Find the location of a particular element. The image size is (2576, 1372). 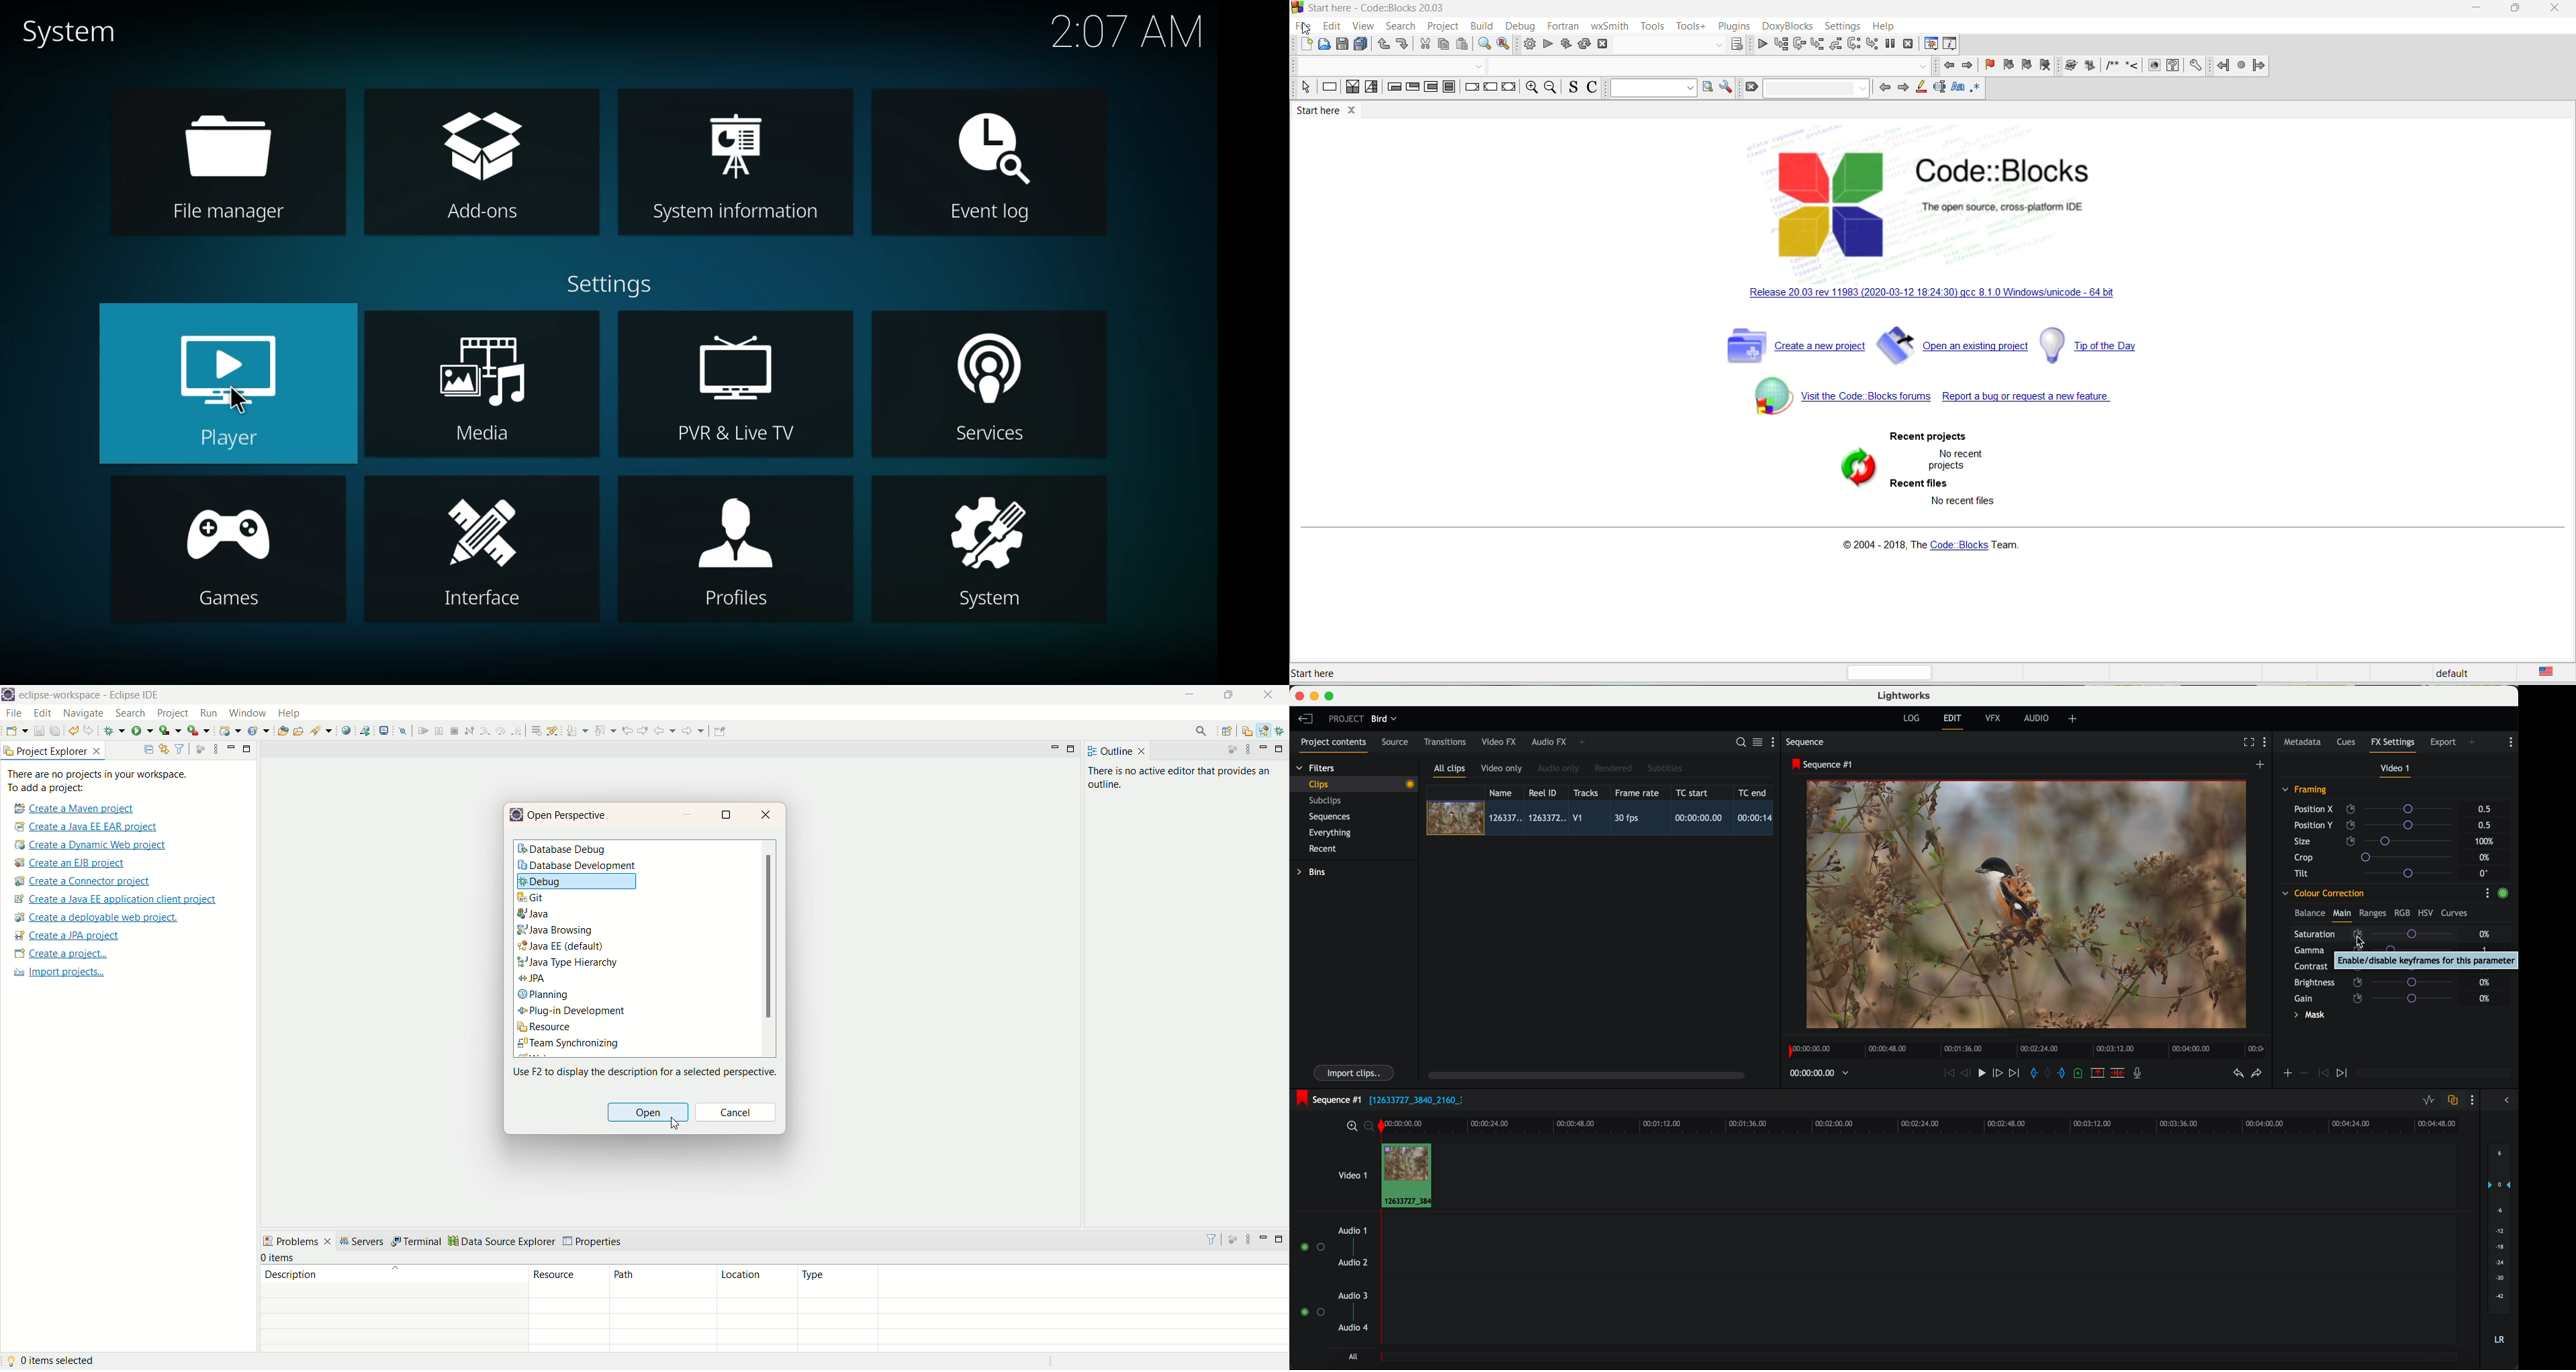

0% is located at coordinates (2487, 967).